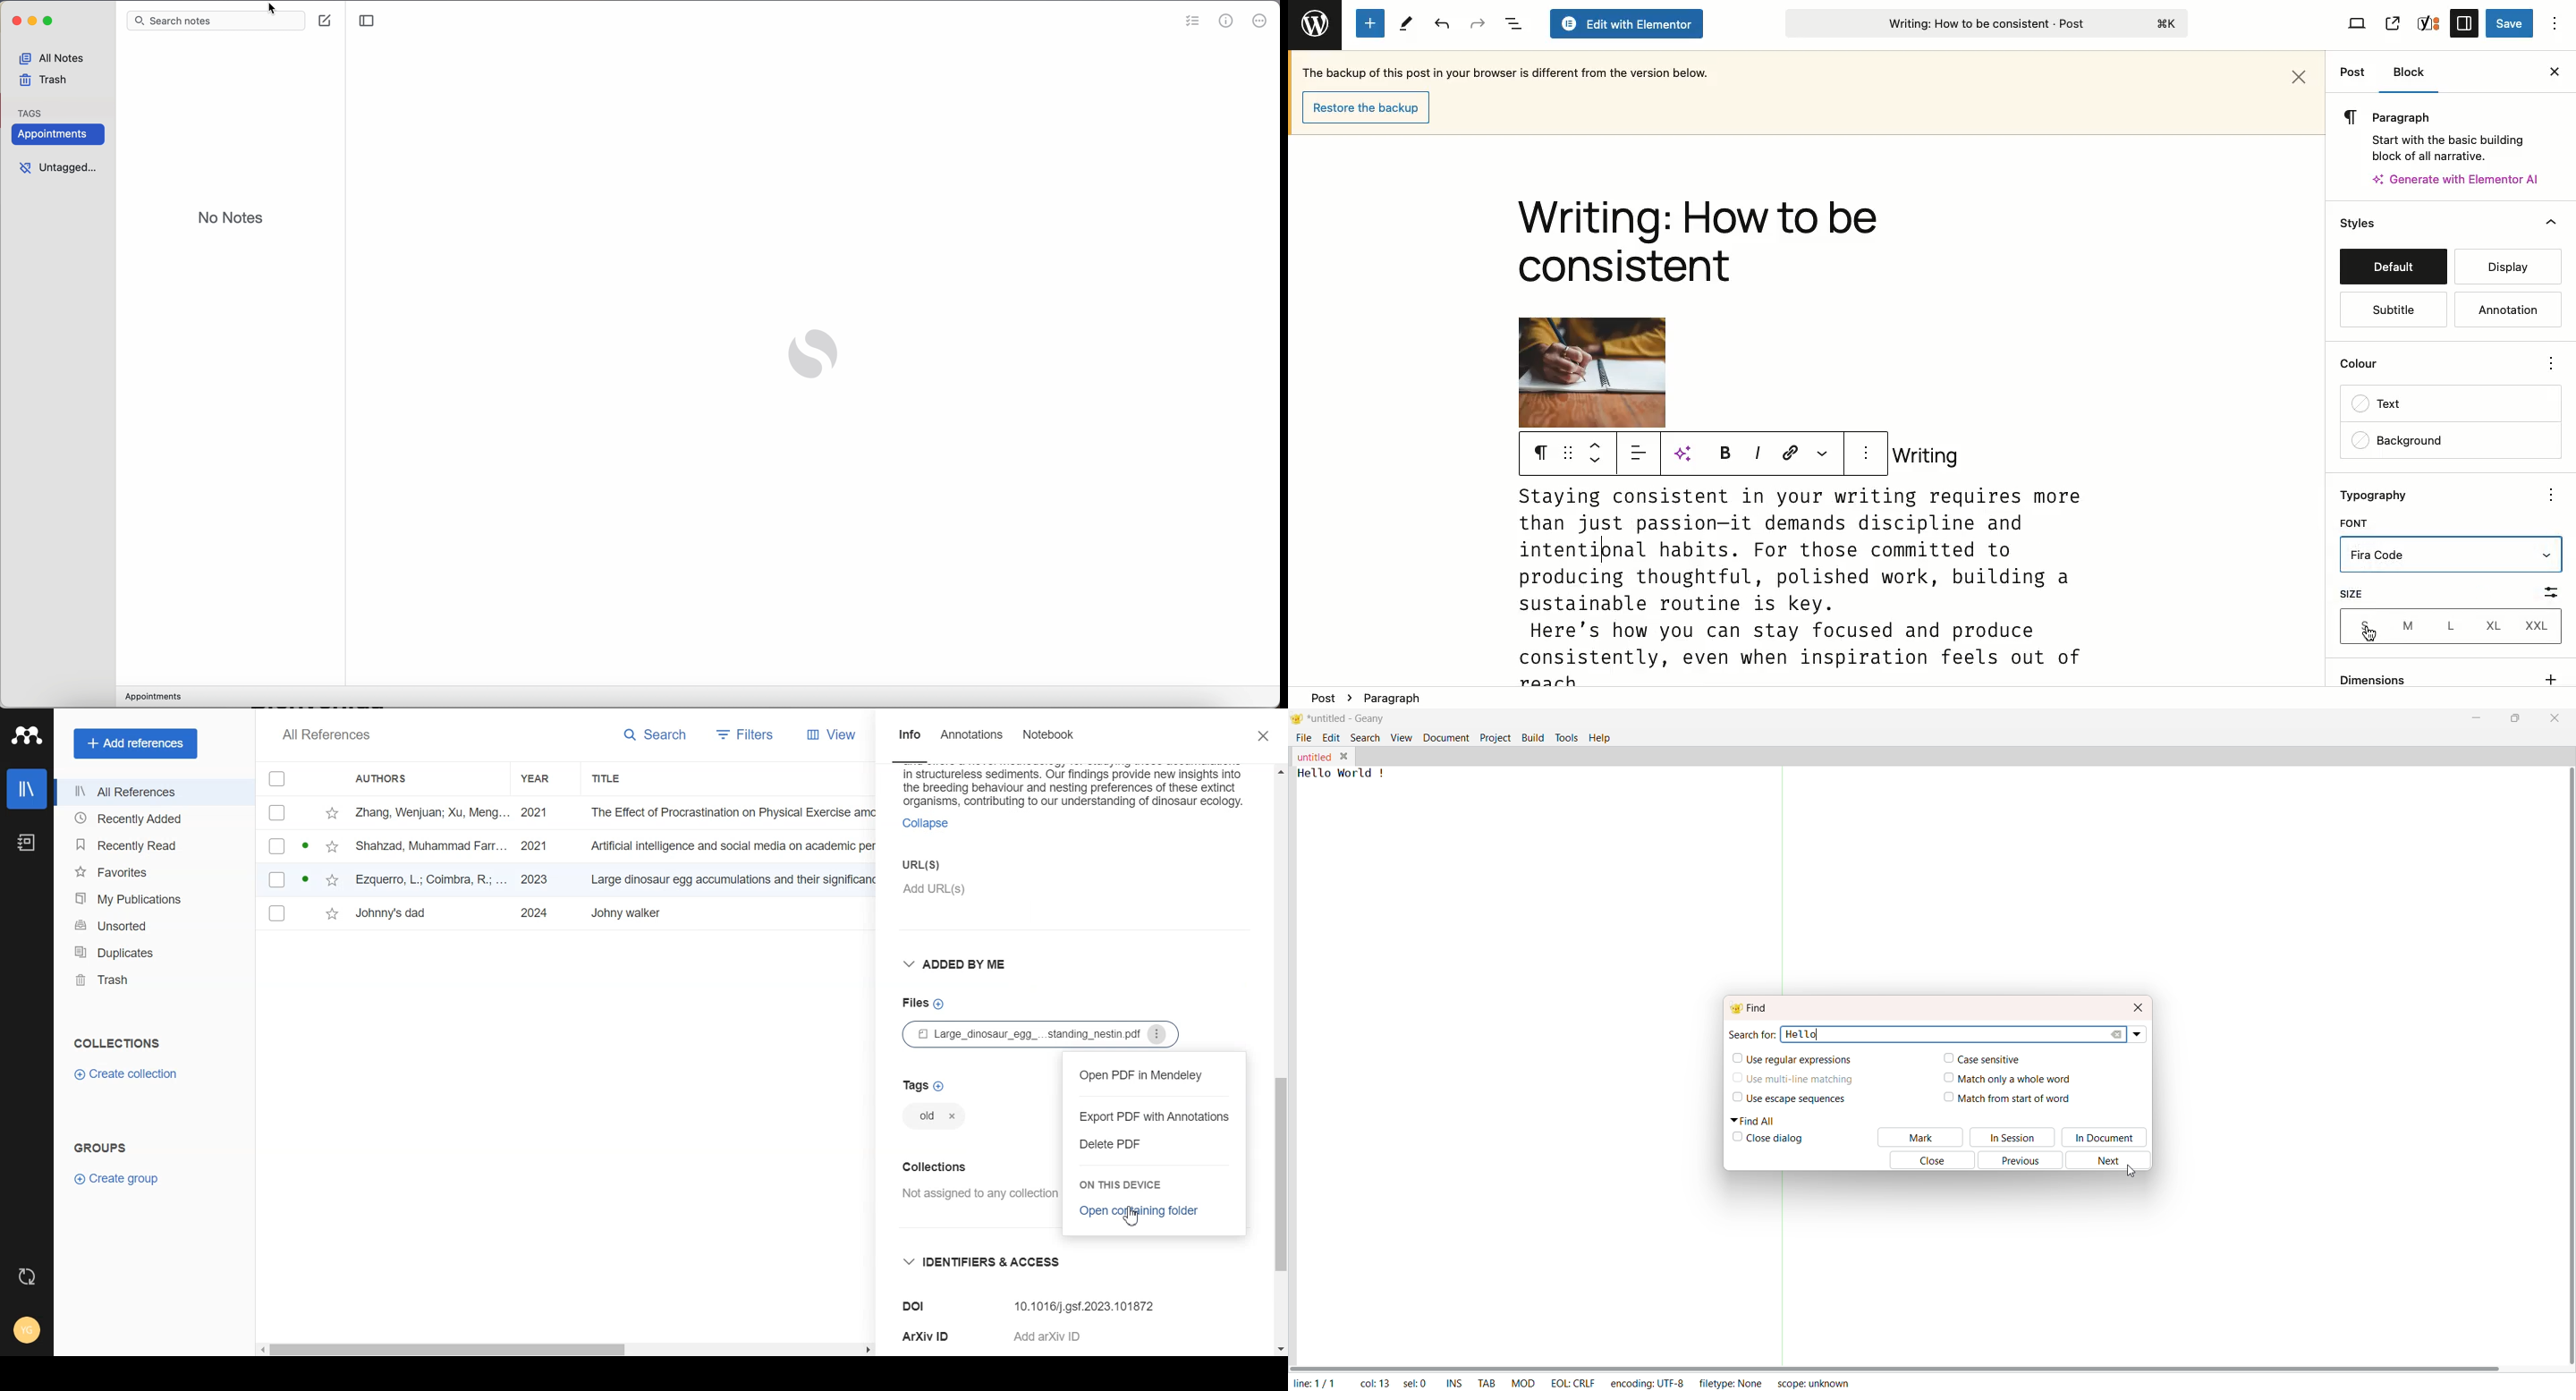 Image resolution: width=2576 pixels, height=1400 pixels. Describe the element at coordinates (148, 978) in the screenshot. I see `Trash` at that location.